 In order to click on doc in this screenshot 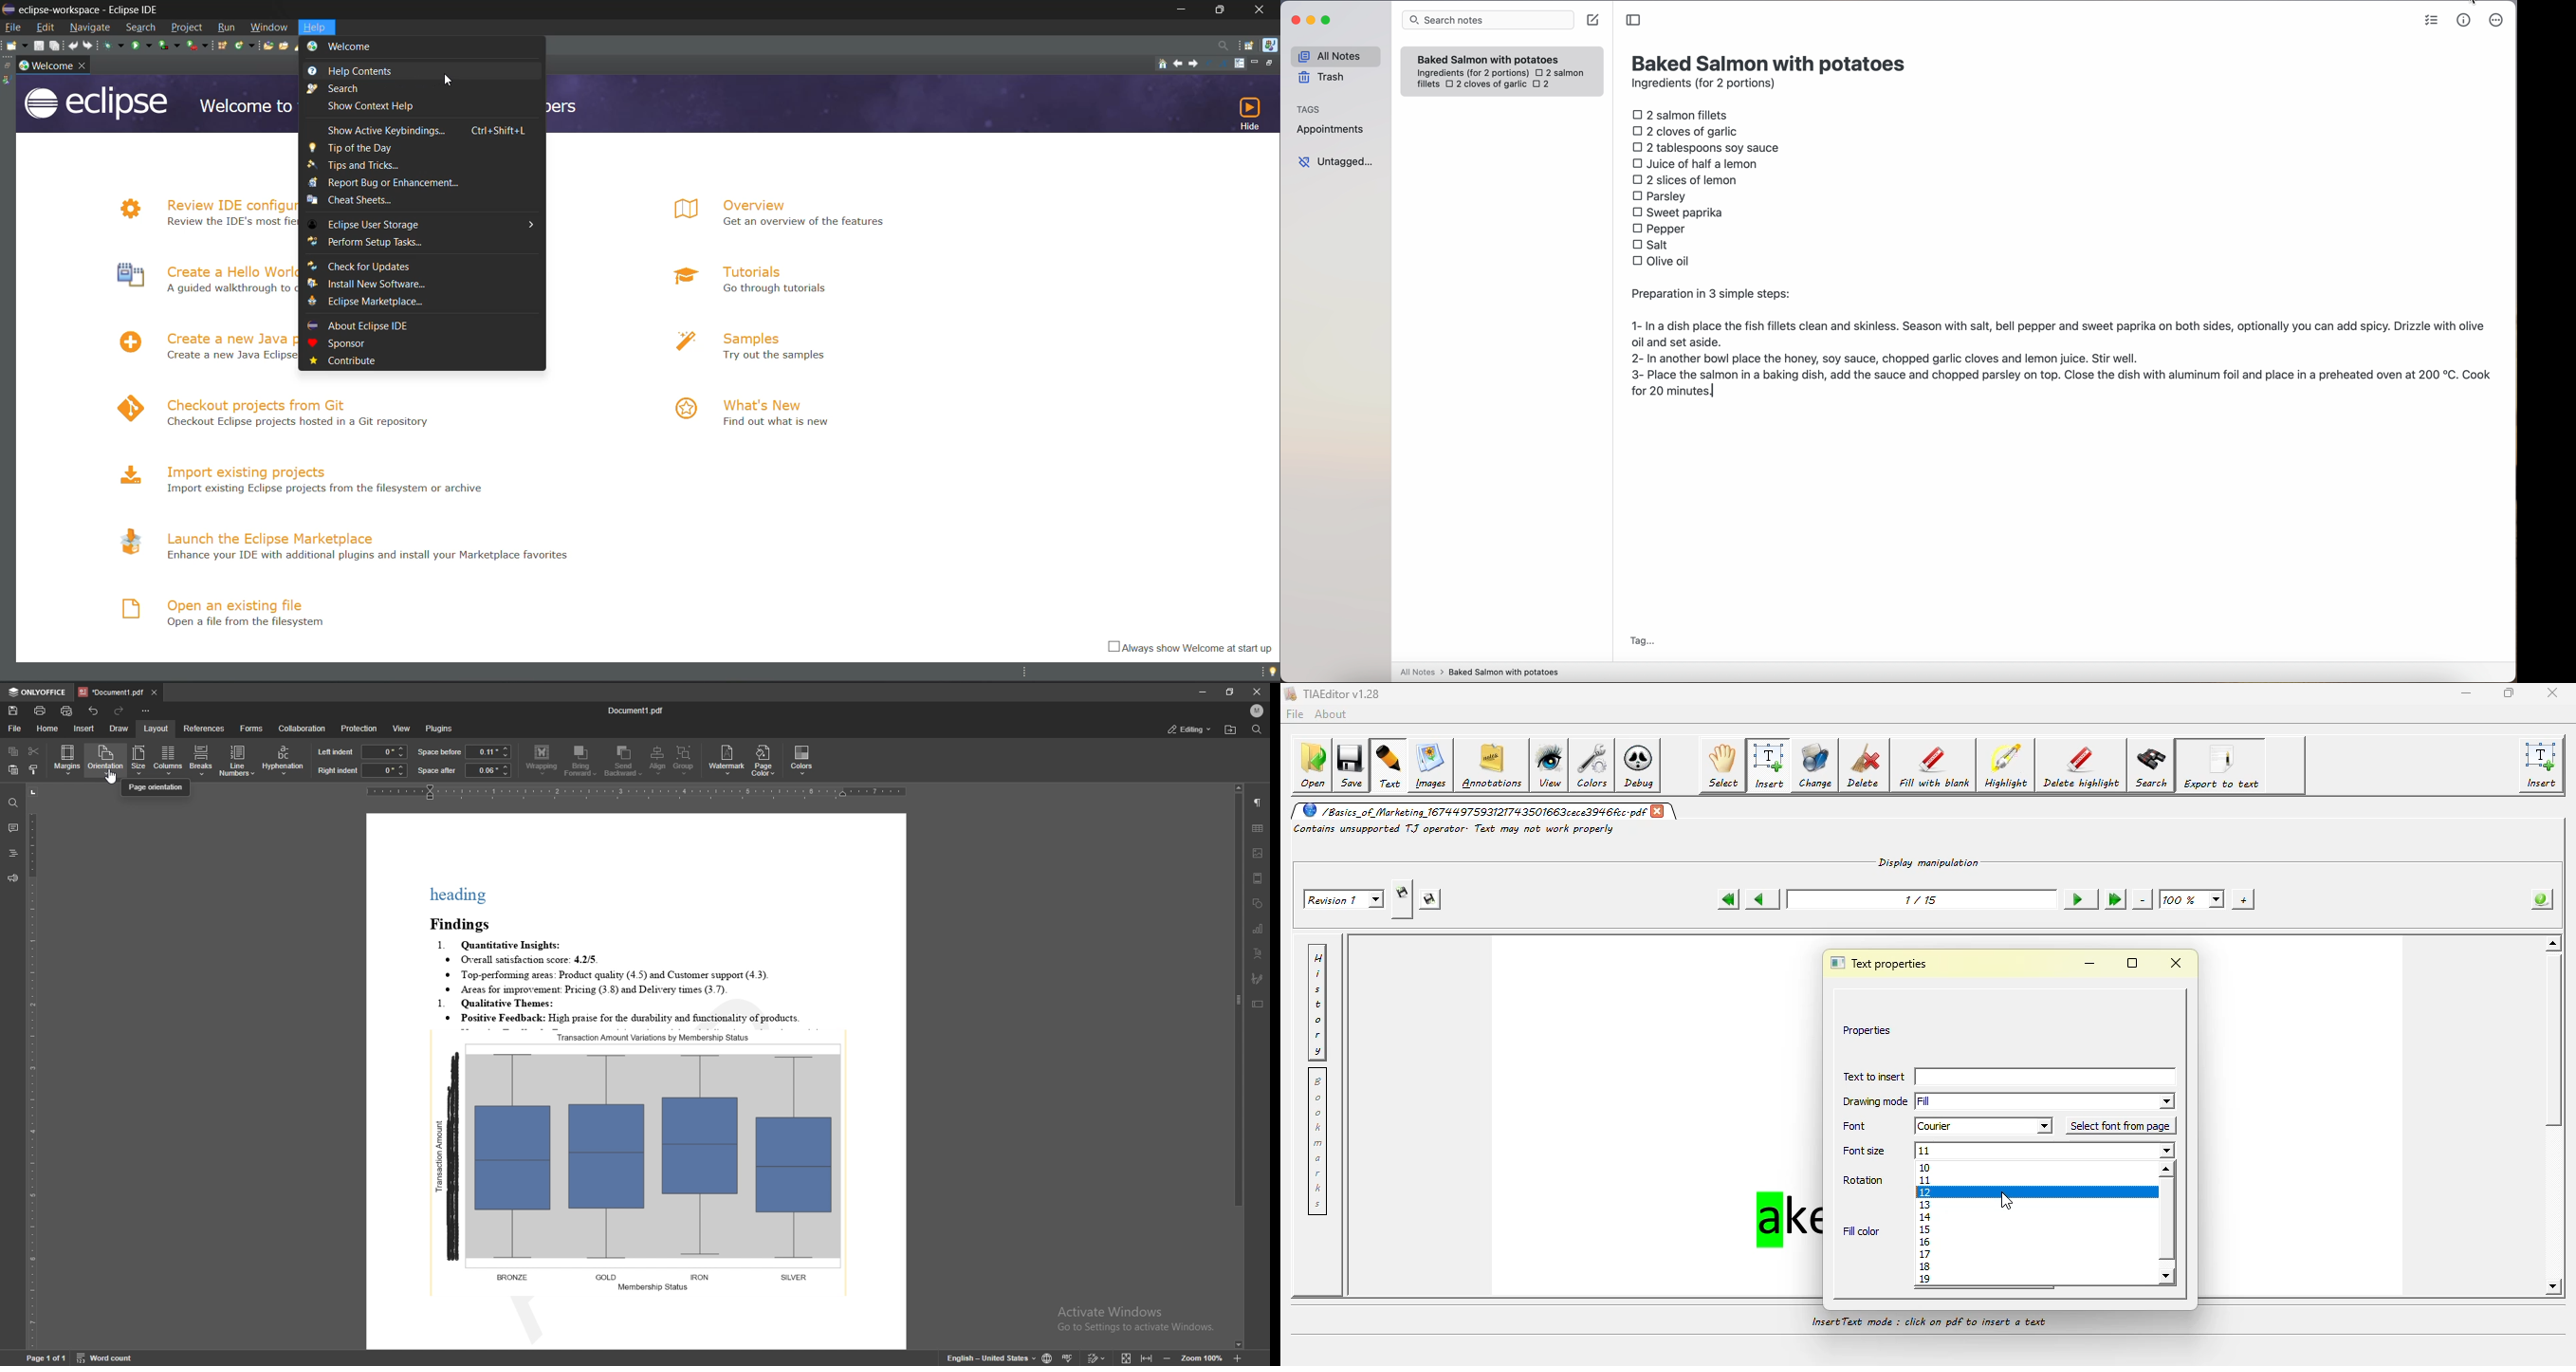, I will do `click(637, 1081)`.